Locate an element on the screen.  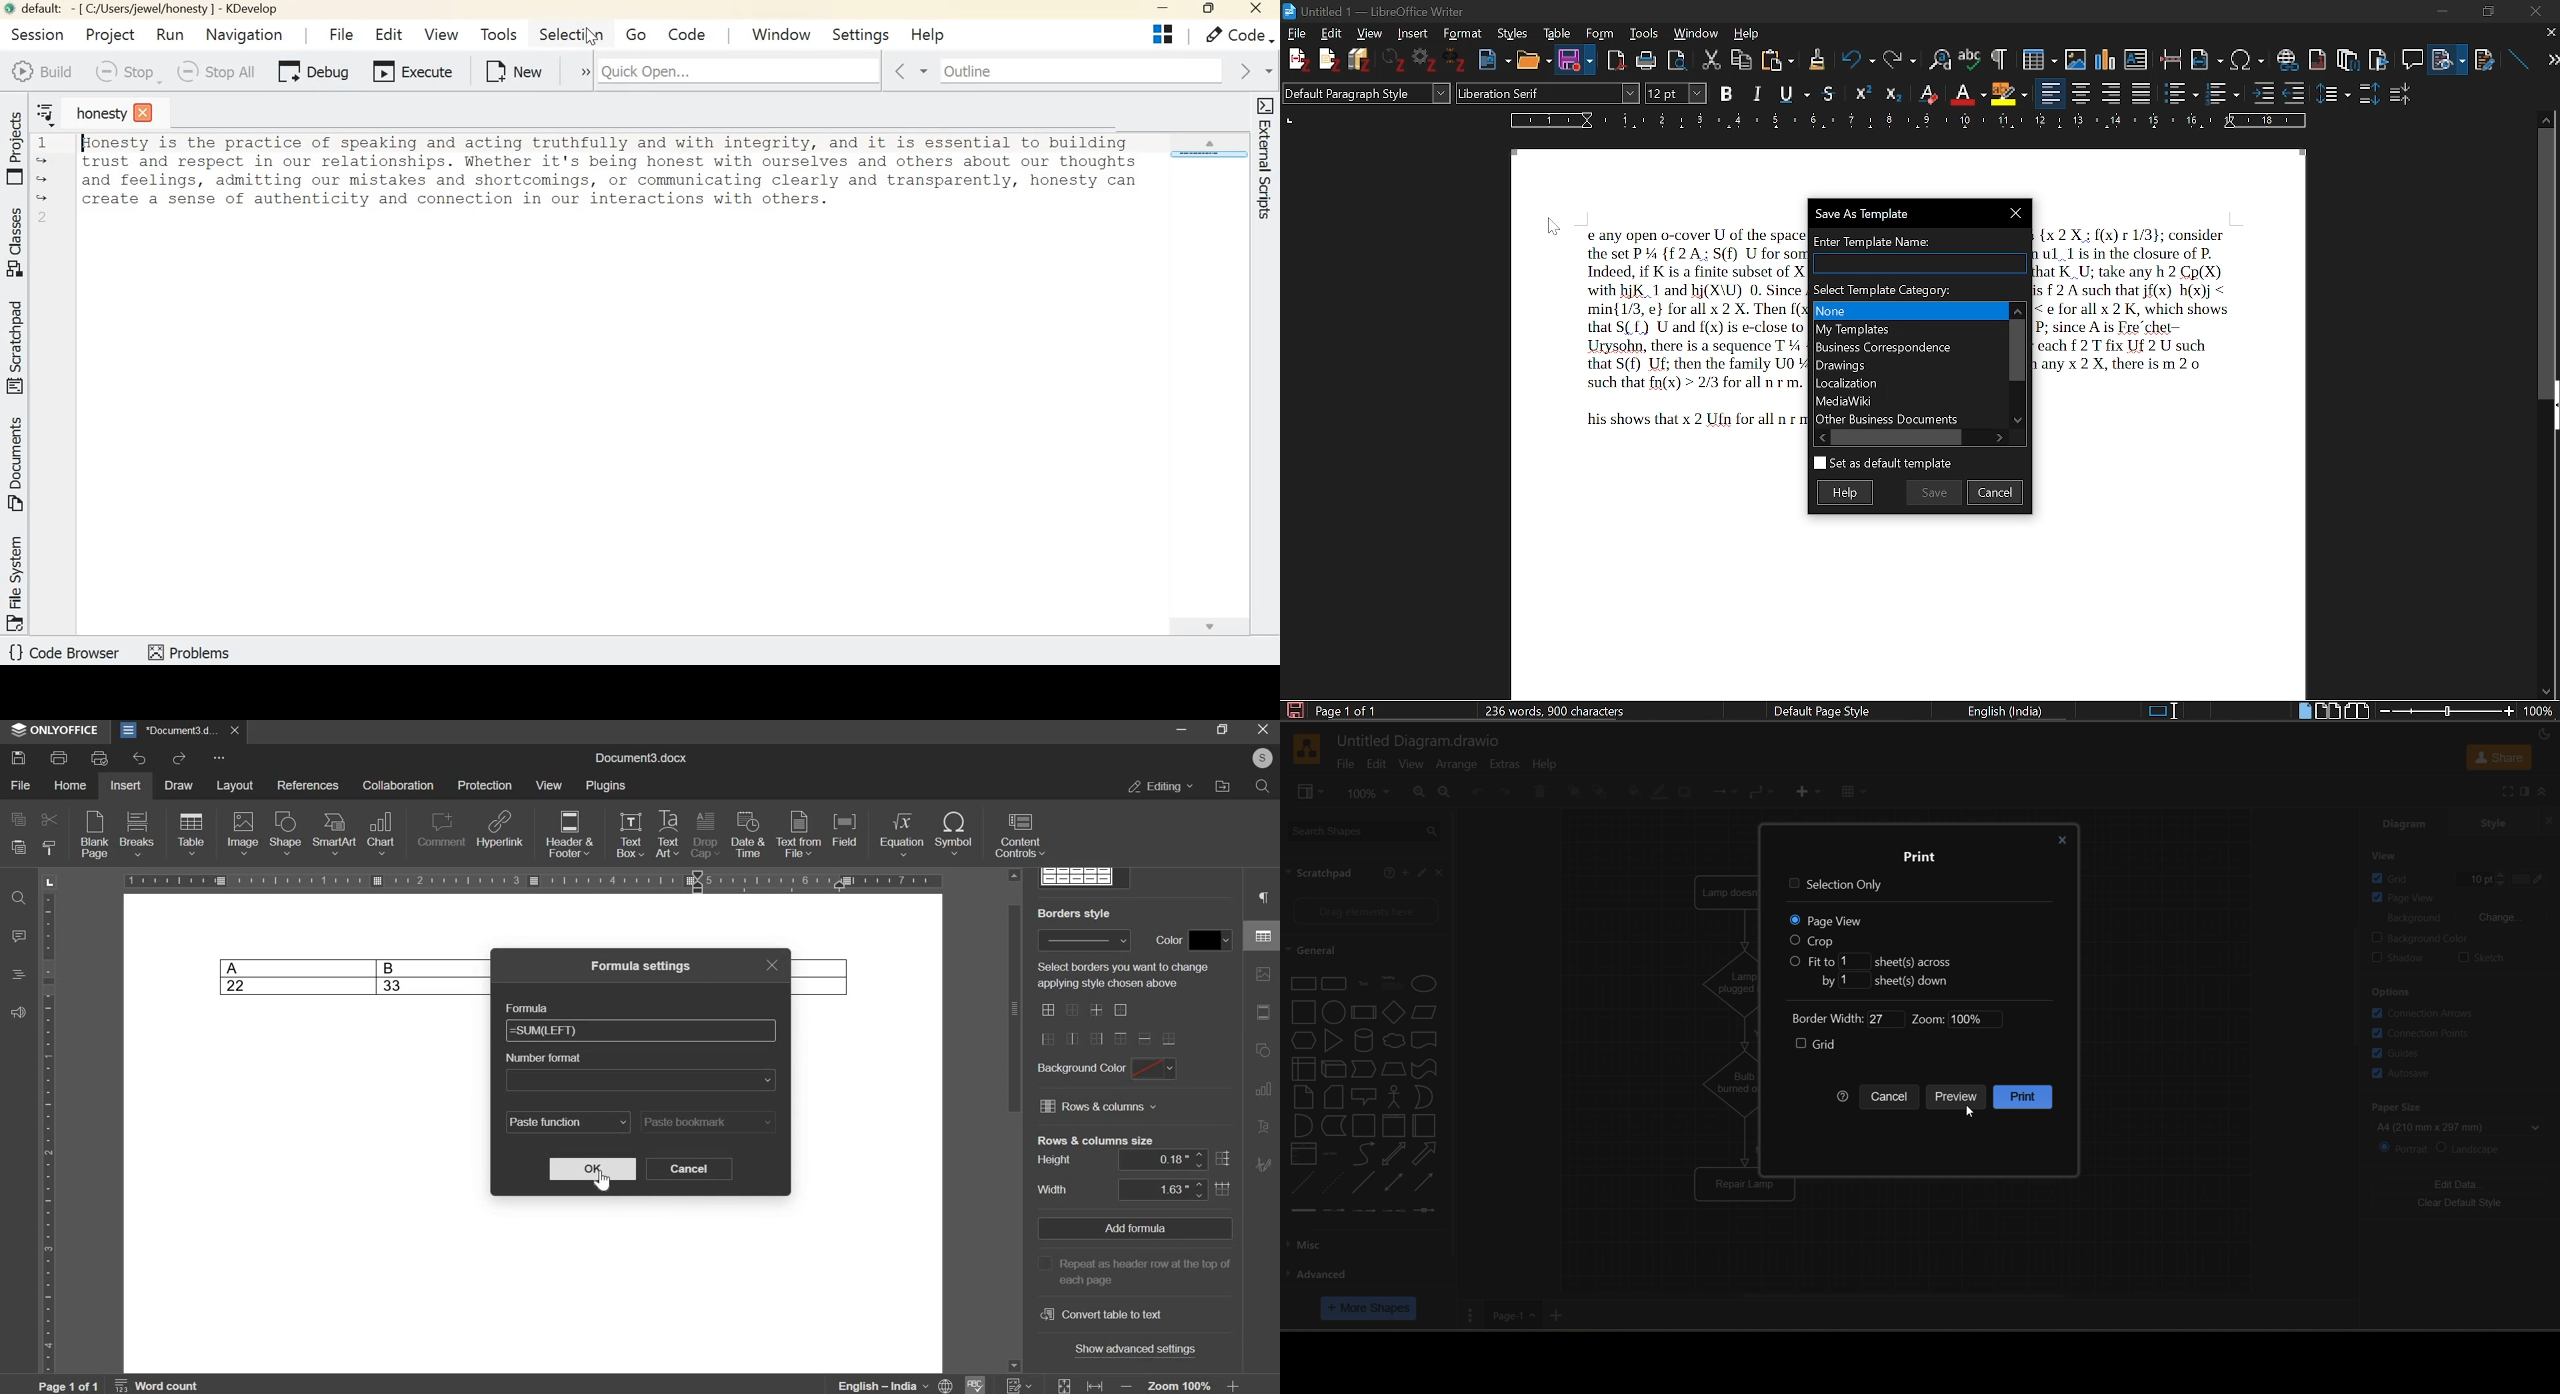
help is located at coordinates (1845, 1097).